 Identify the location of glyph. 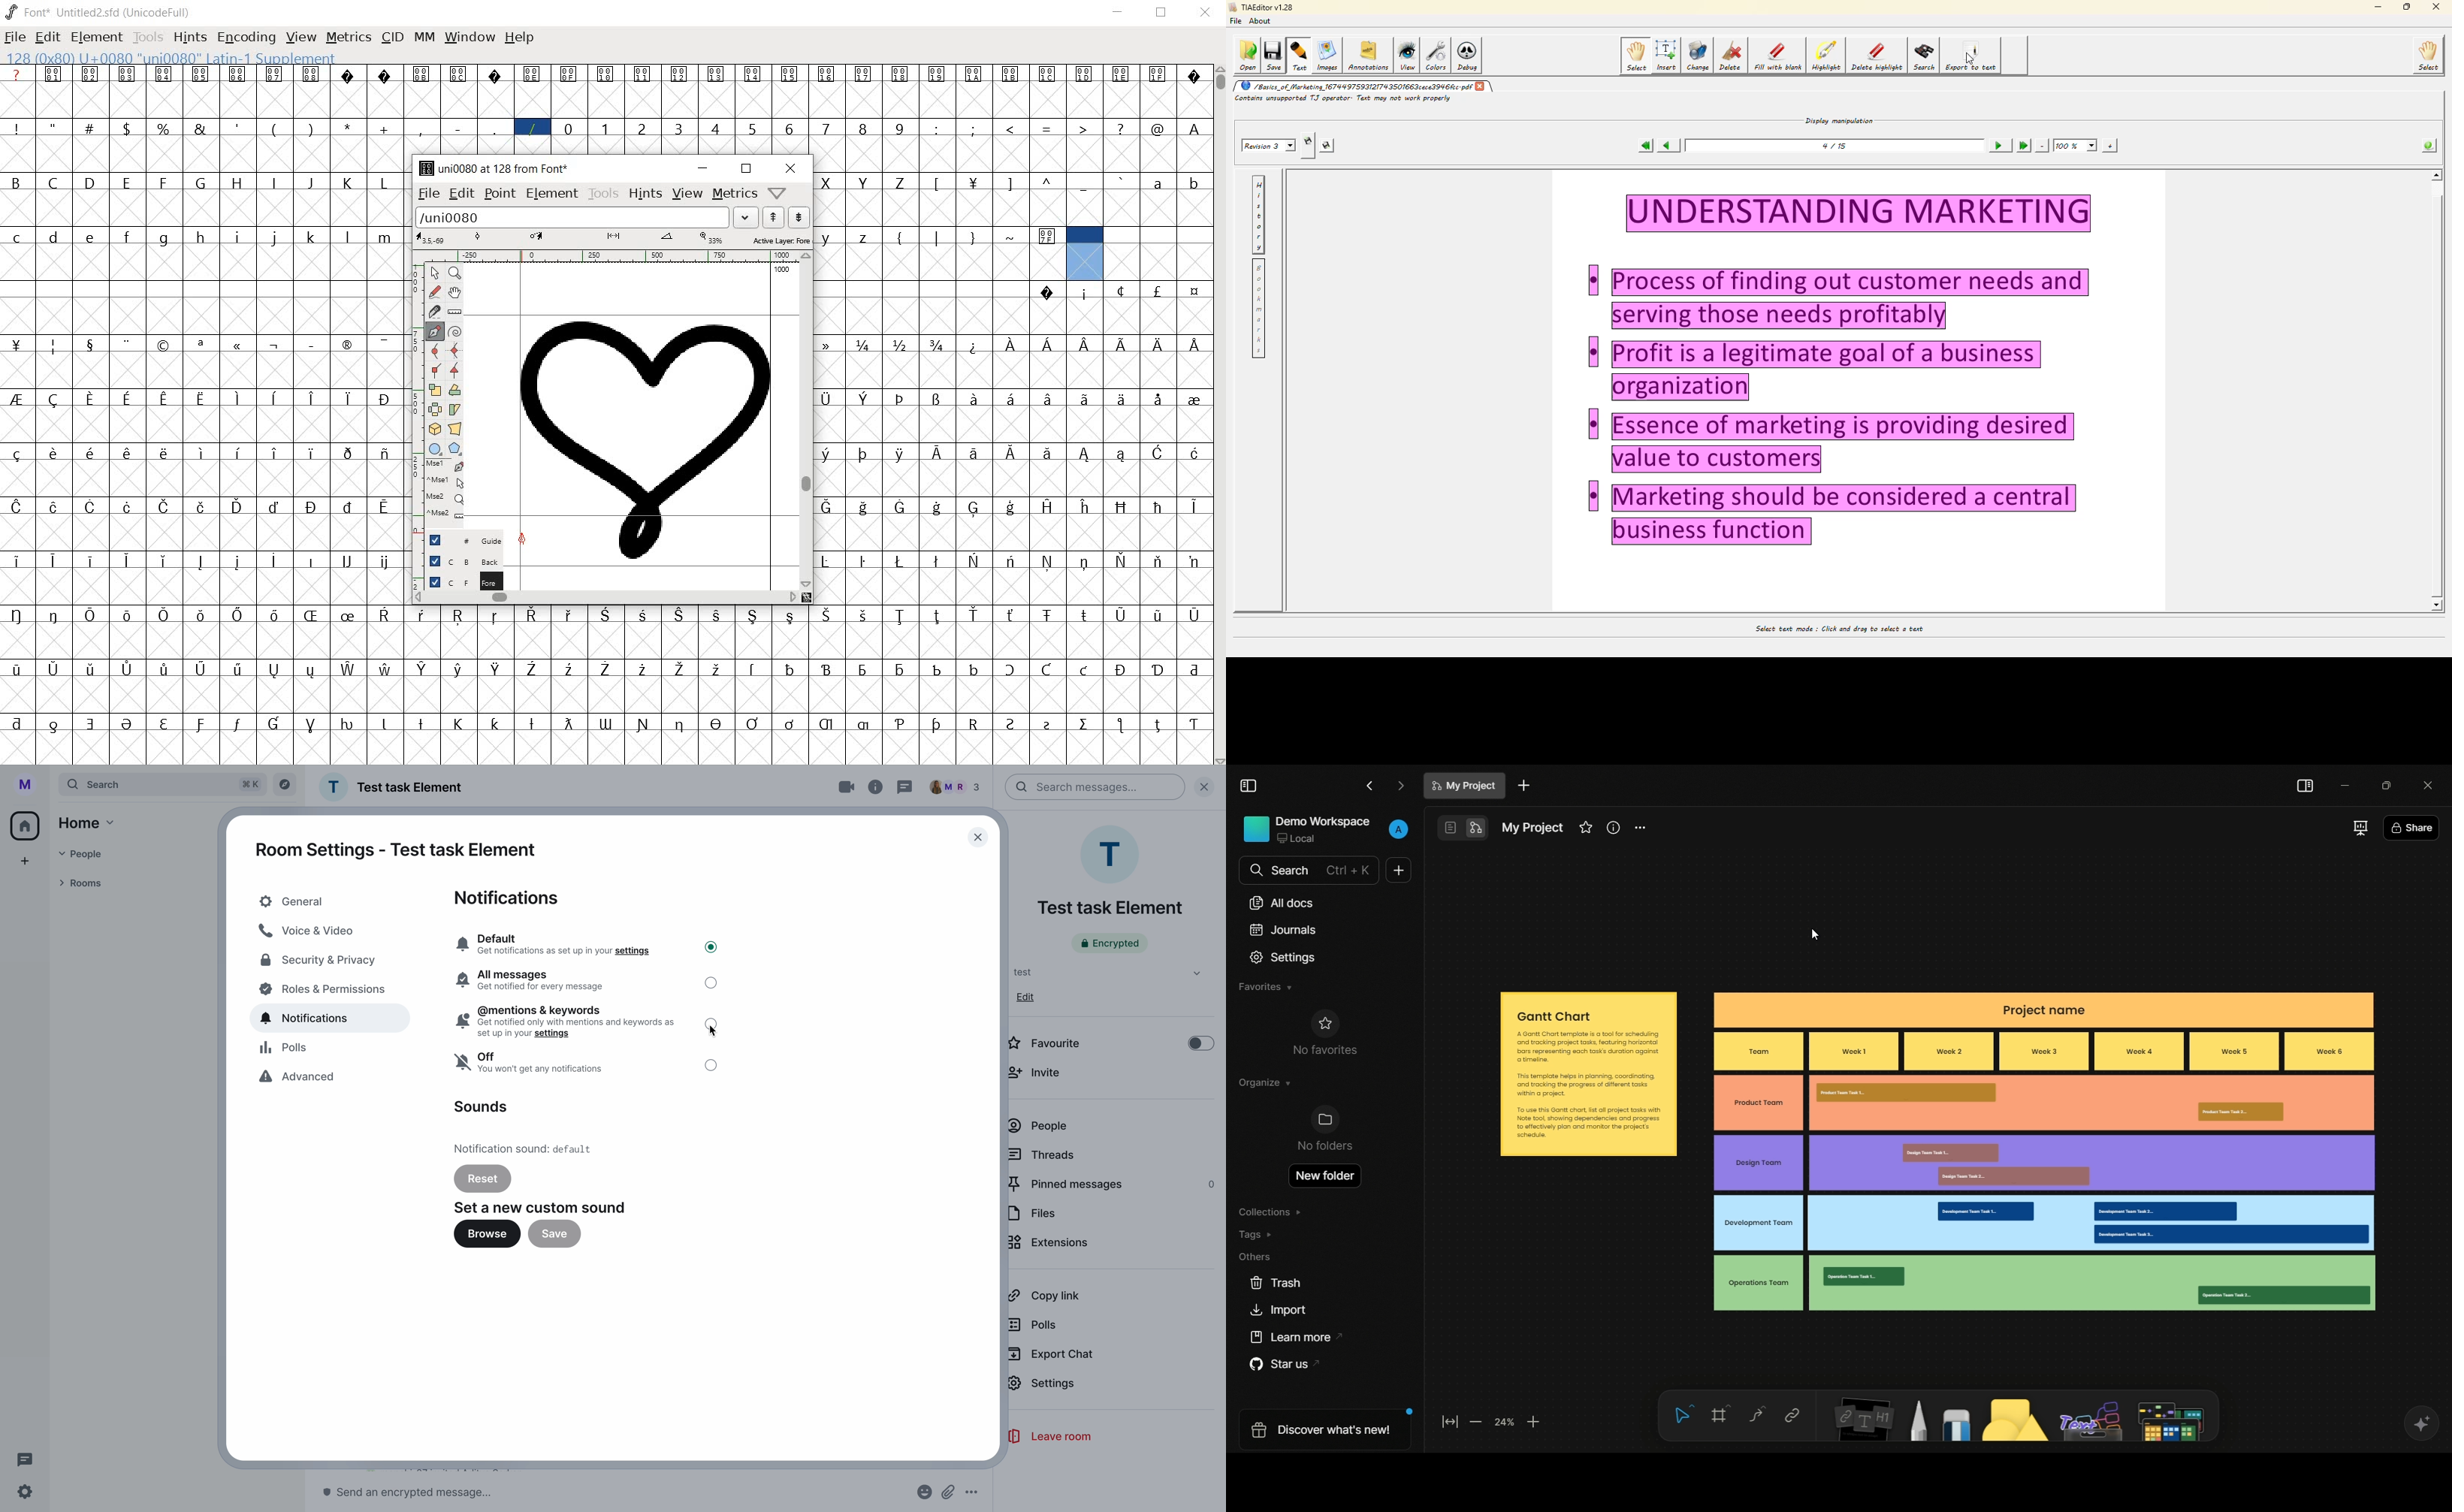
(457, 74).